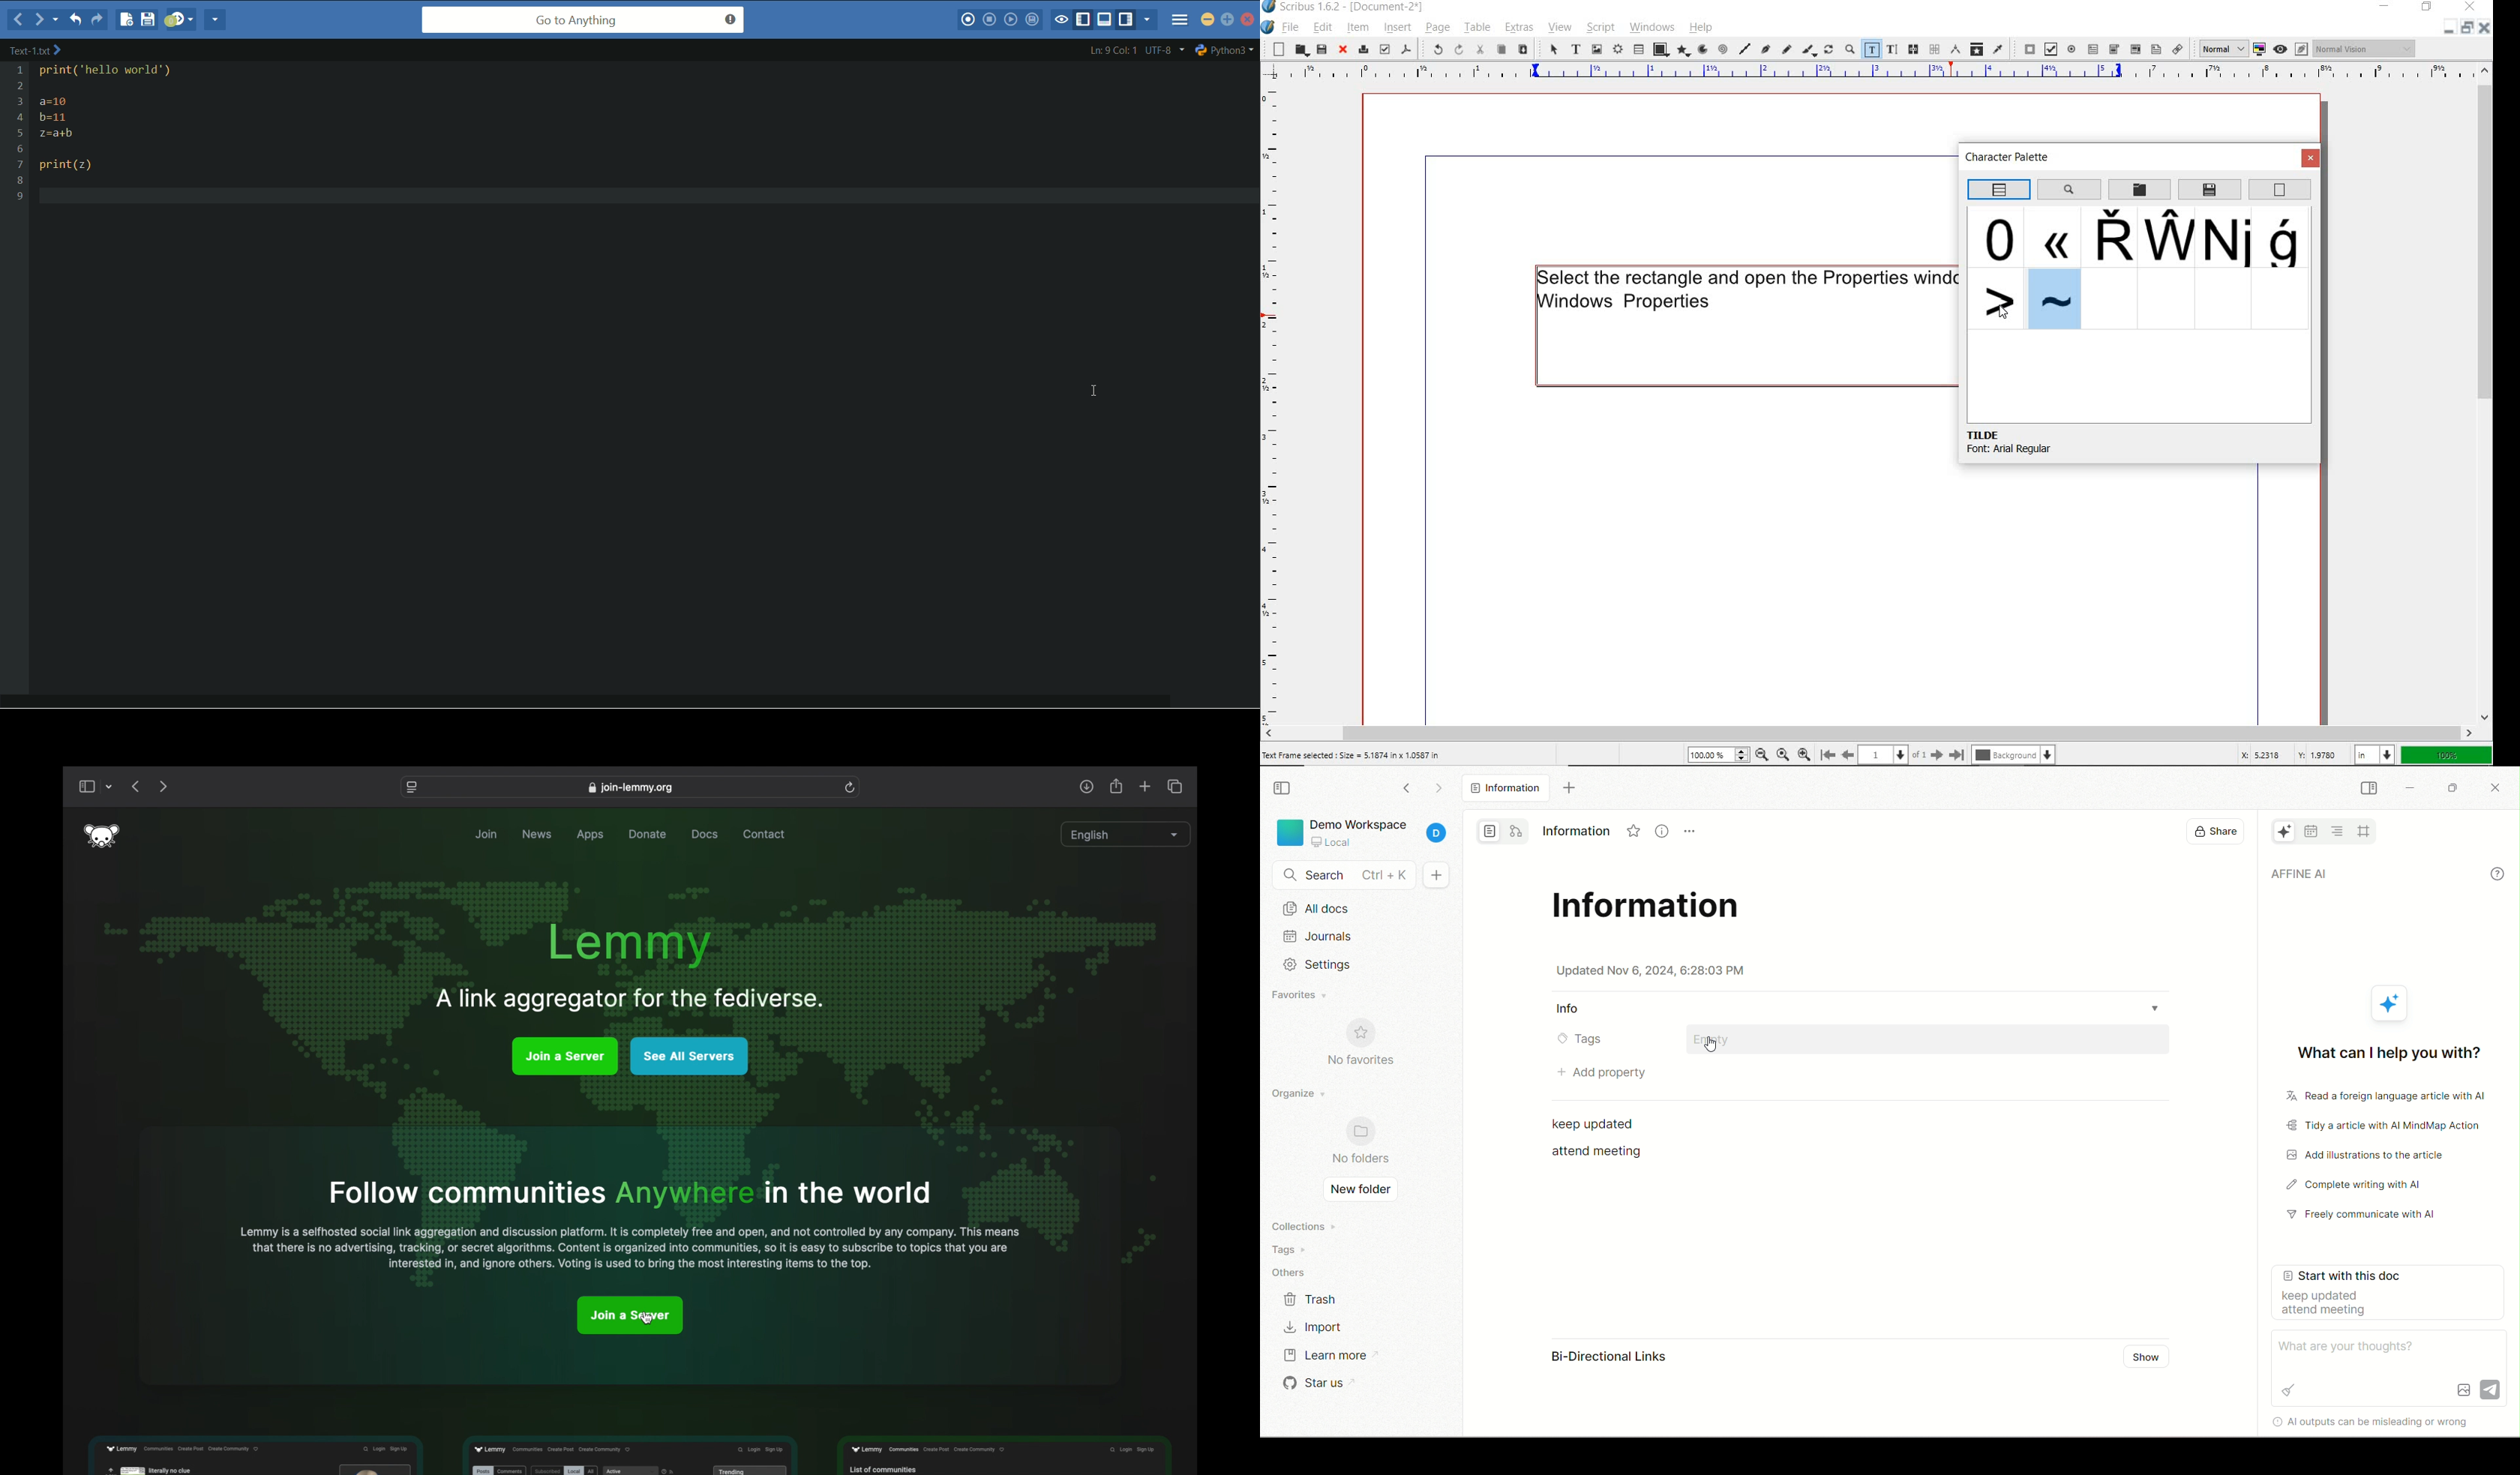 Image resolution: width=2520 pixels, height=1484 pixels. What do you see at coordinates (1595, 1126) in the screenshot?
I see `text` at bounding box center [1595, 1126].